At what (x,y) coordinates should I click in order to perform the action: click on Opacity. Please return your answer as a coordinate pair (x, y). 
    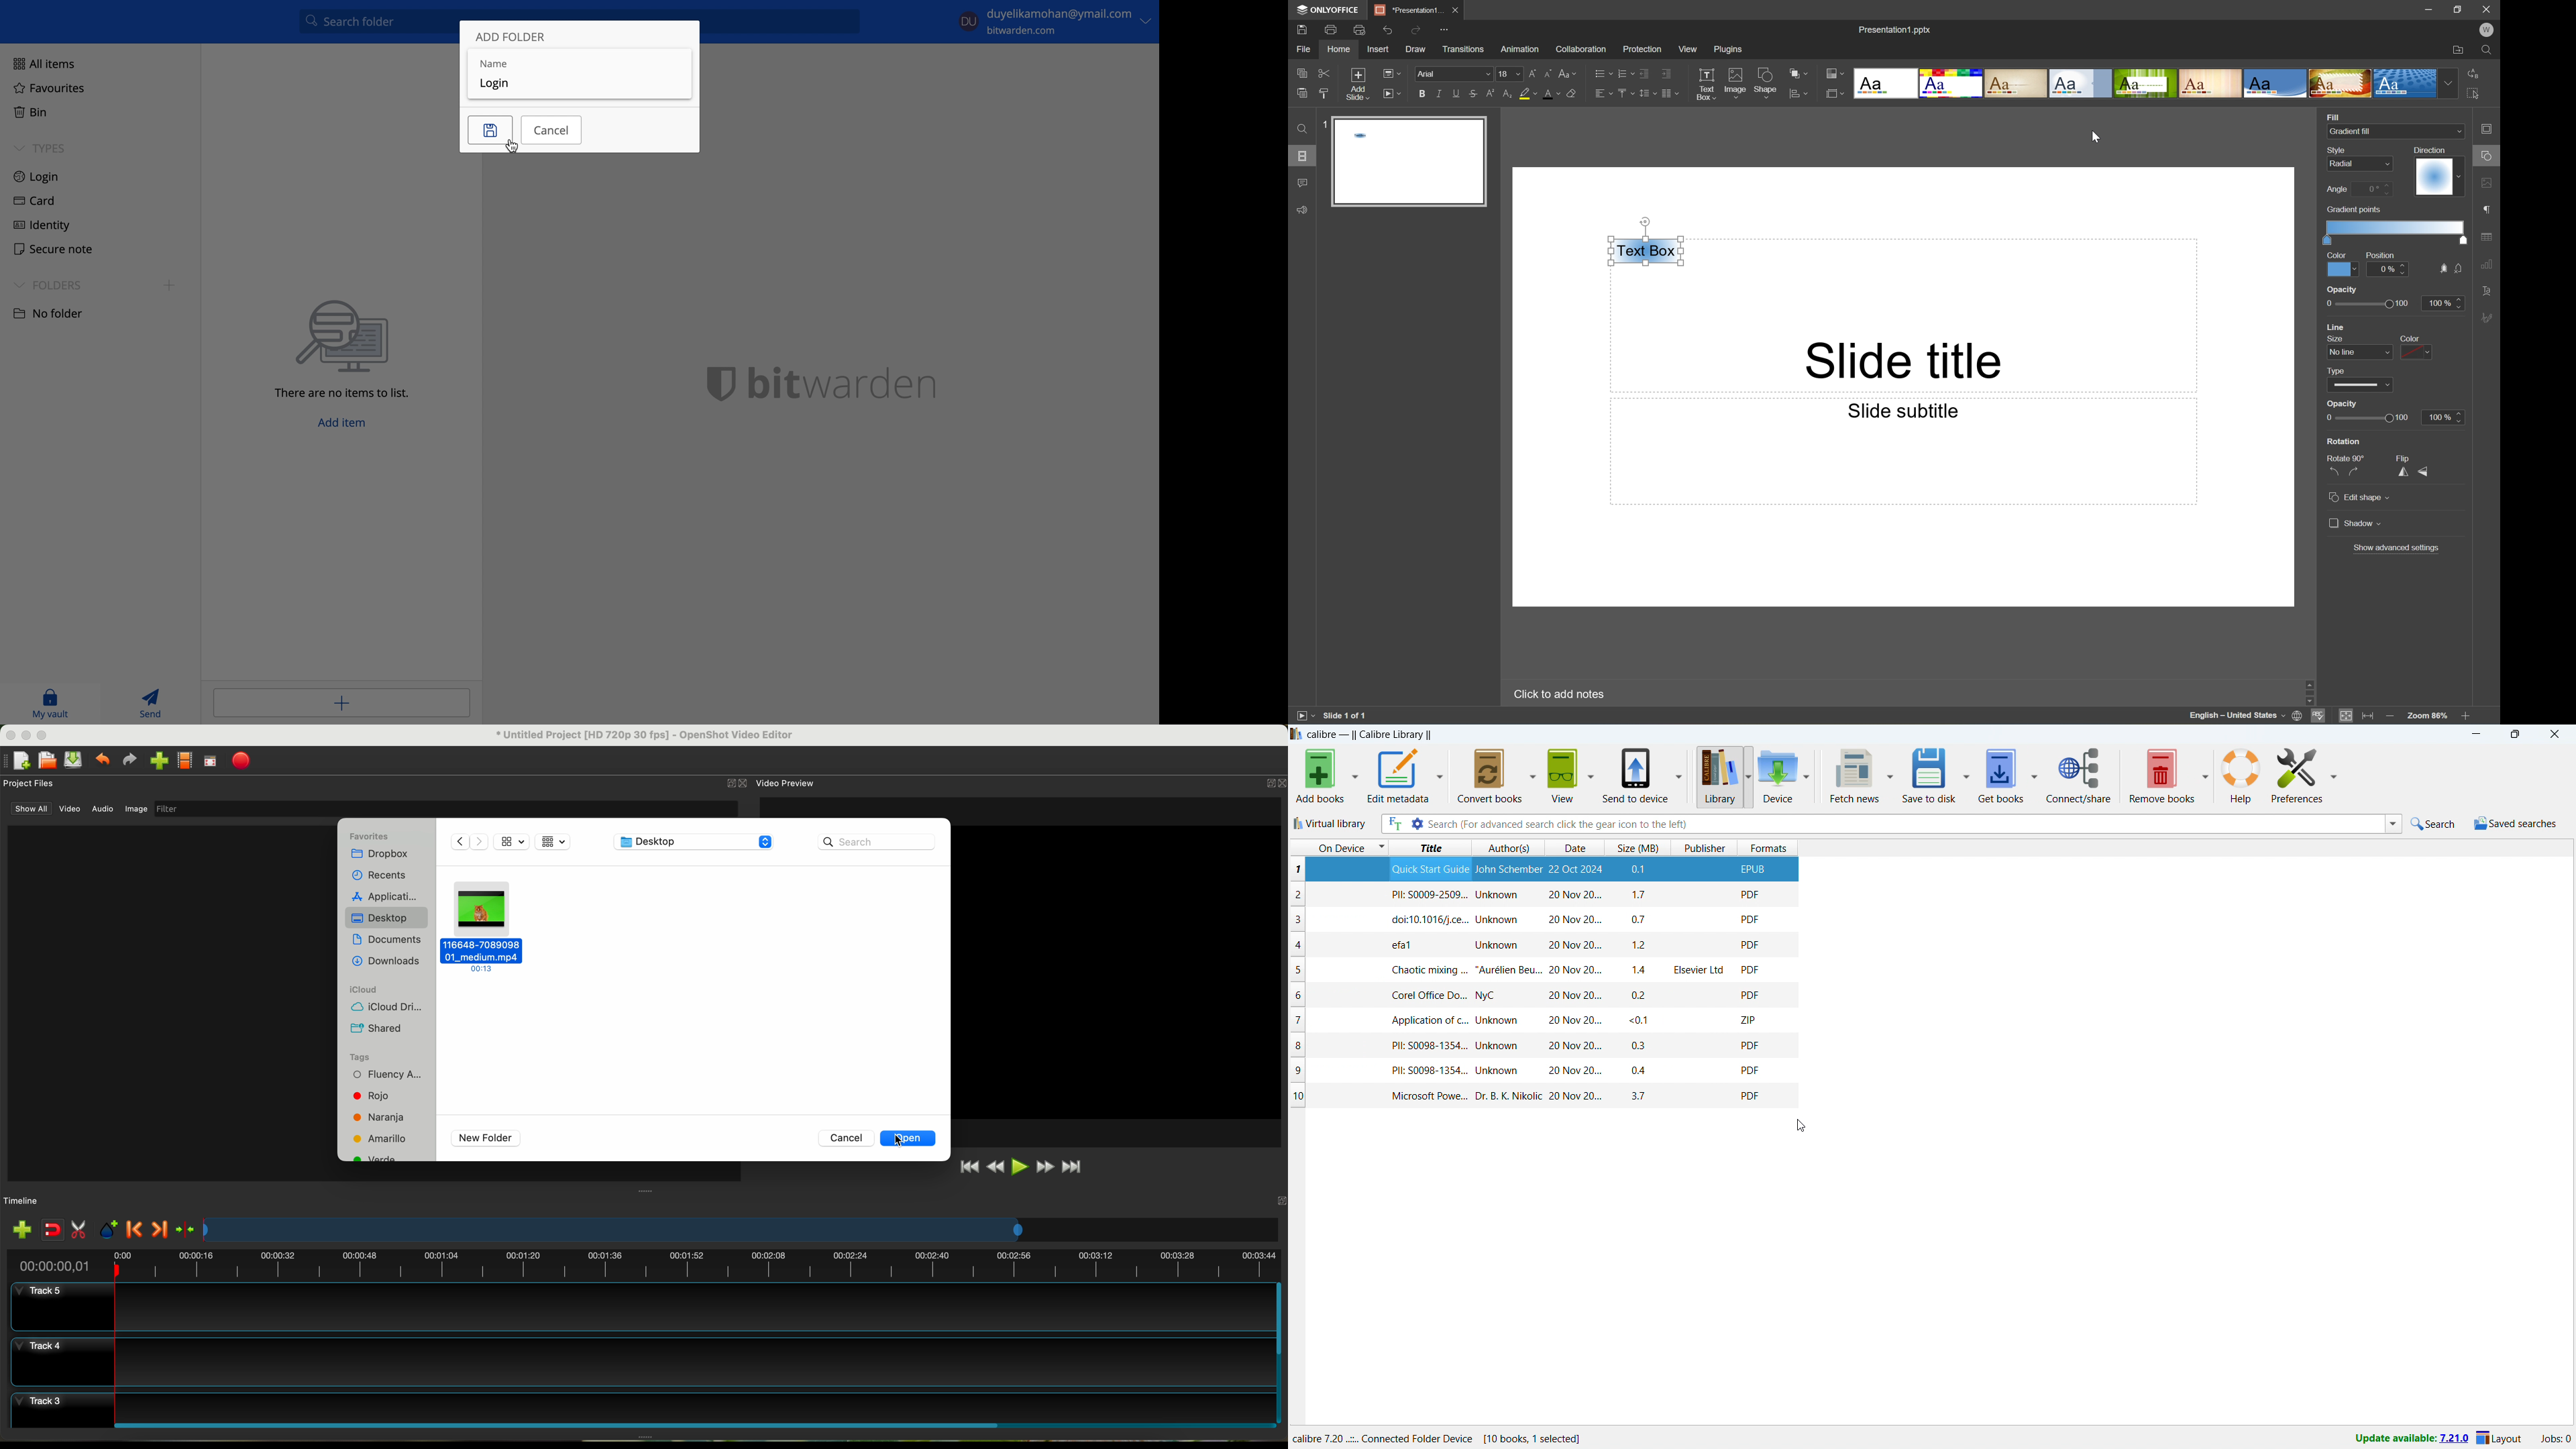
    Looking at the image, I should click on (2342, 289).